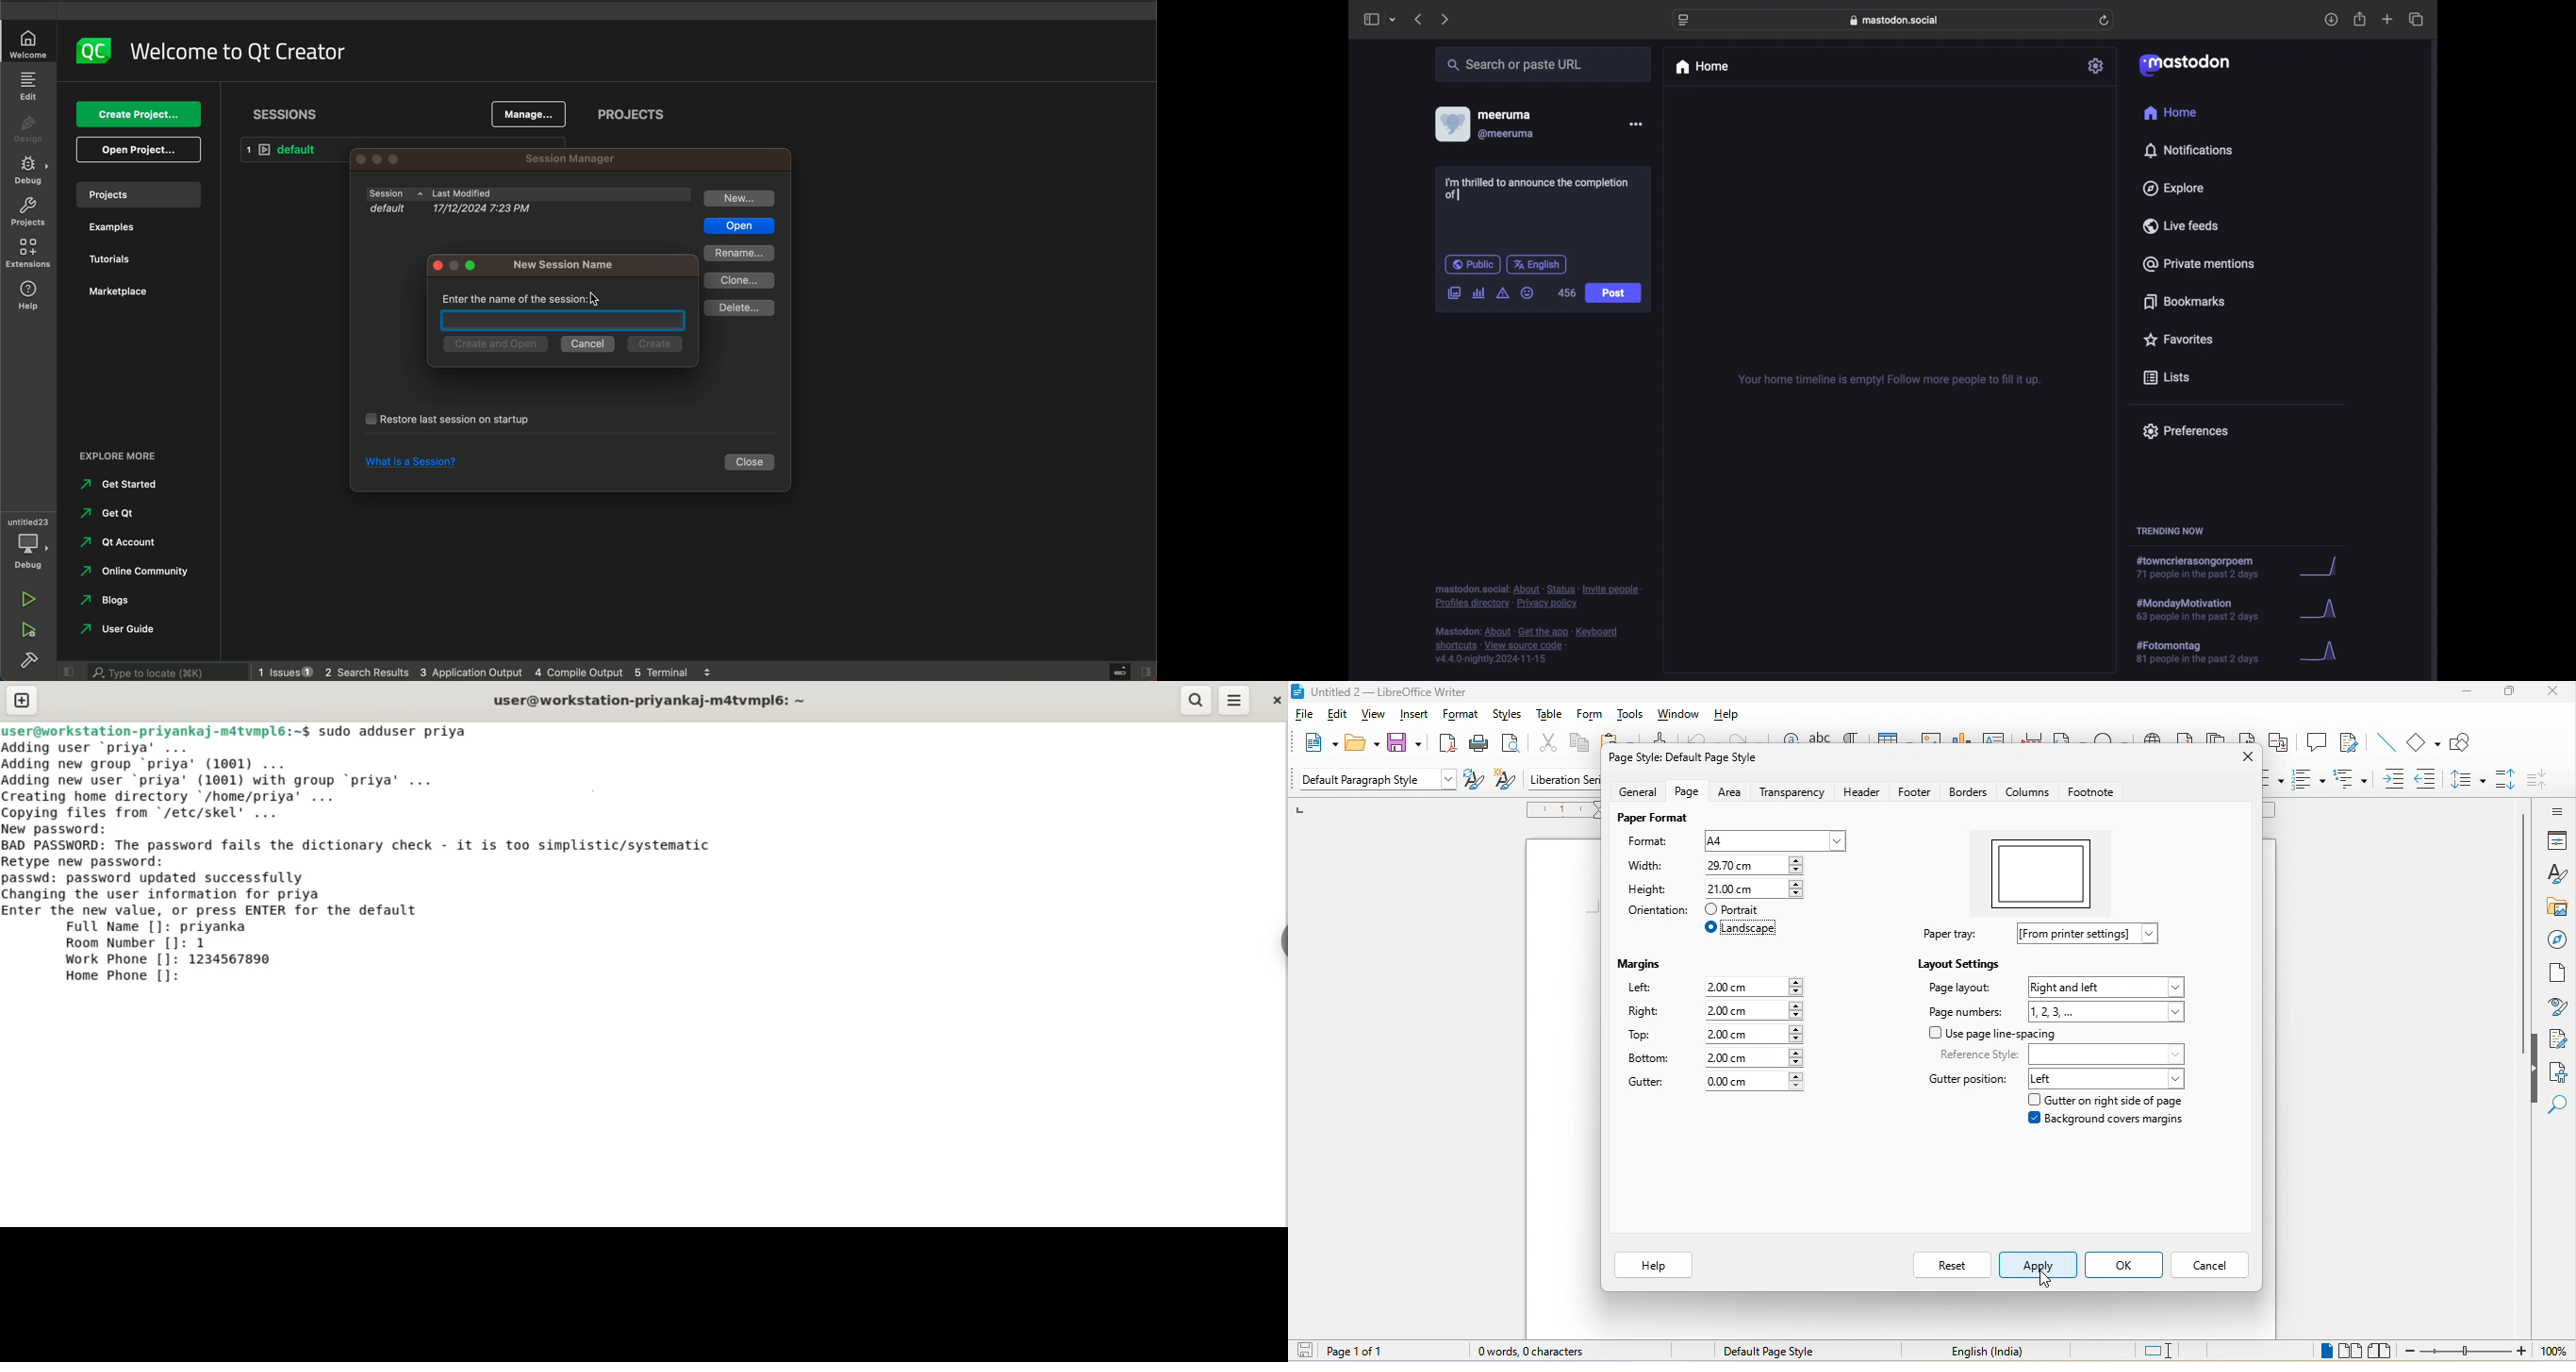 The image size is (2576, 1372). I want to click on delete, so click(739, 308).